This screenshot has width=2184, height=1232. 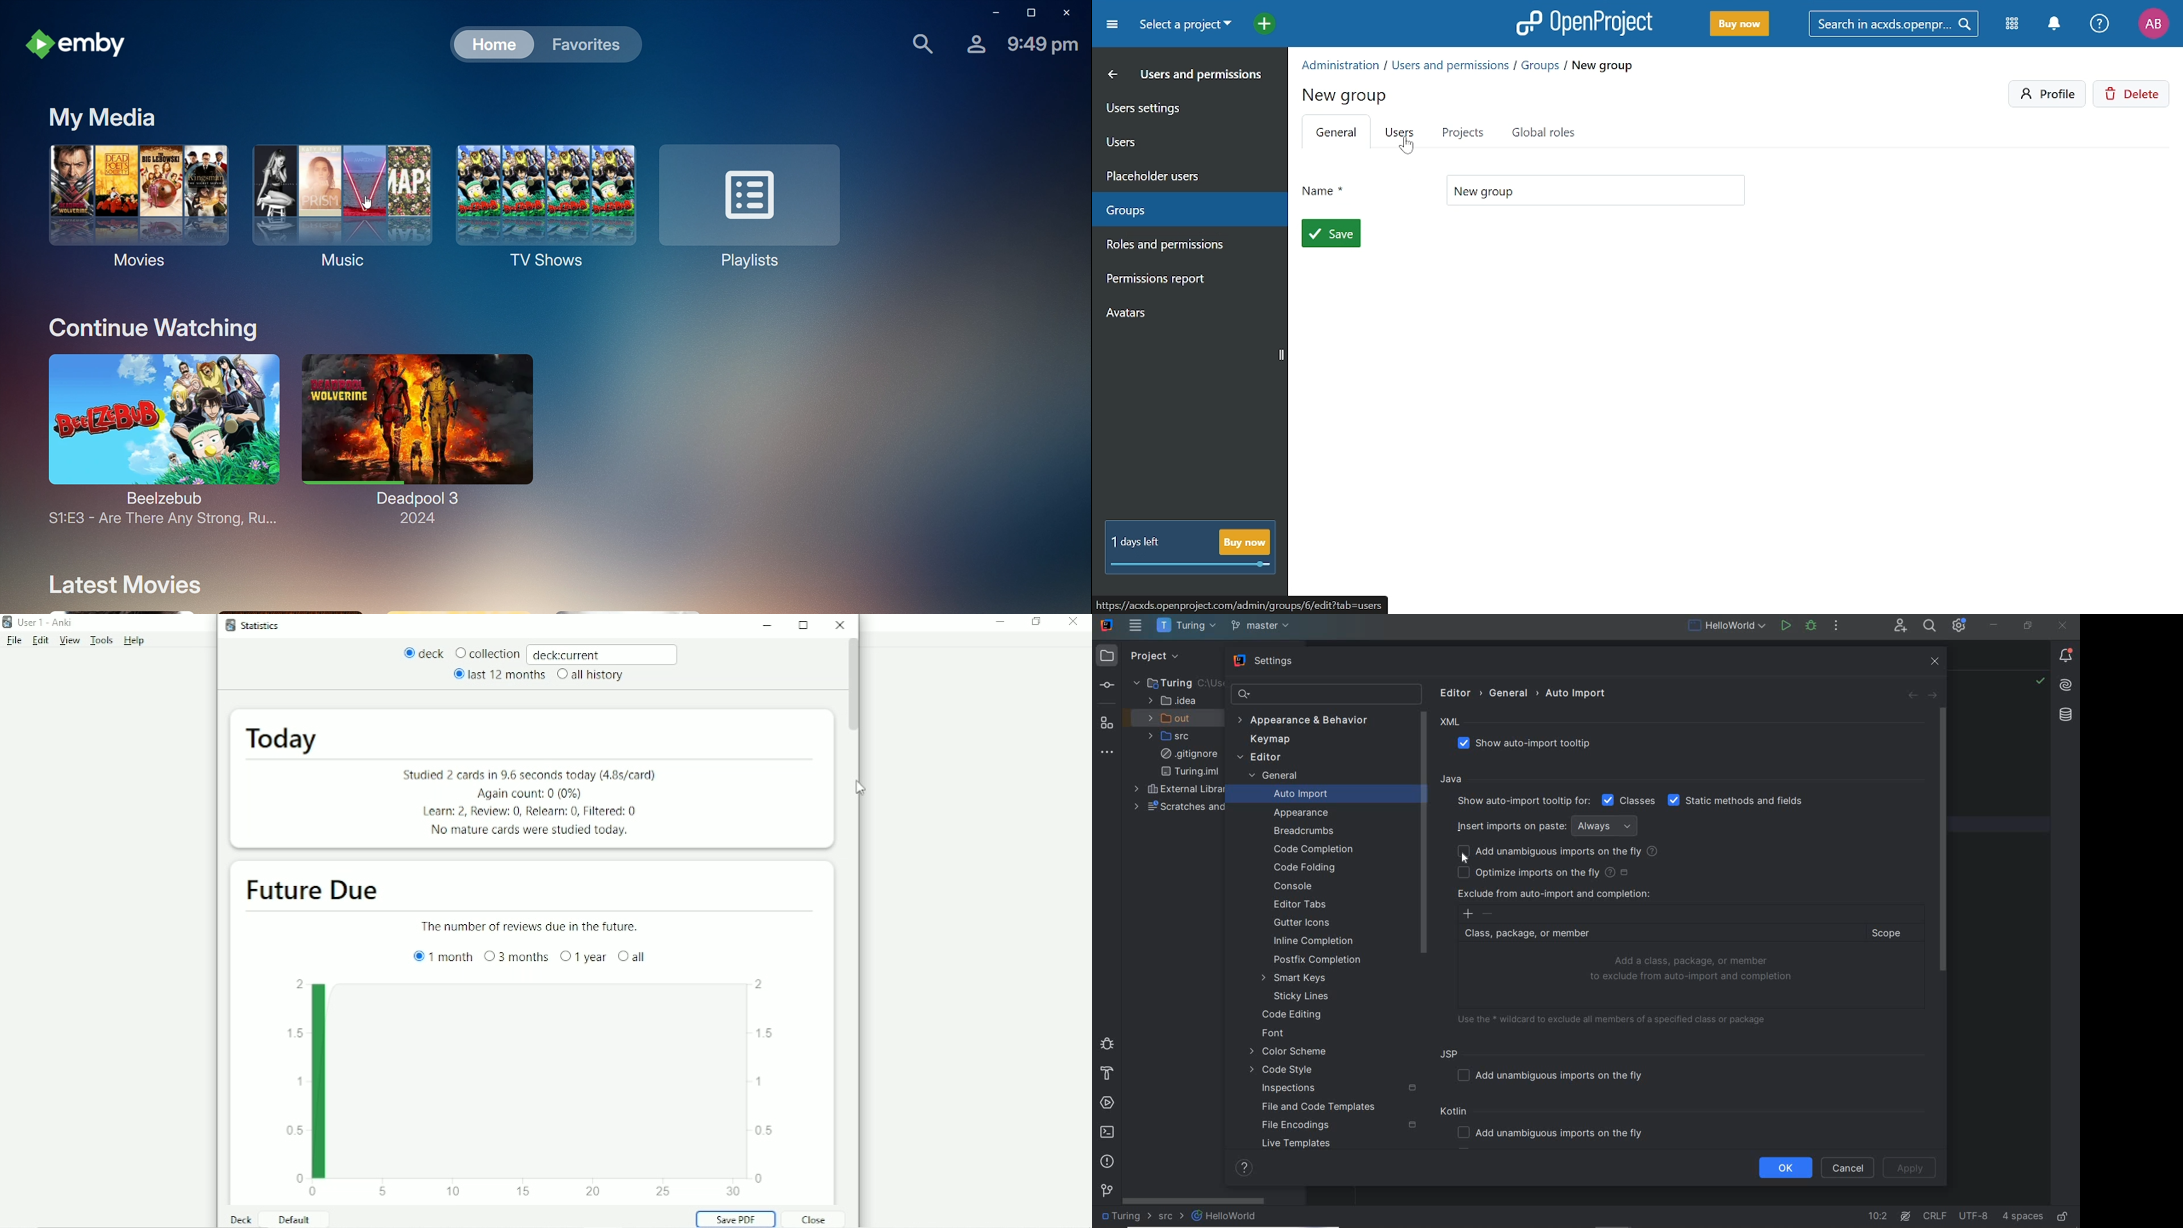 I want to click on ! day left Buy now, so click(x=1190, y=548).